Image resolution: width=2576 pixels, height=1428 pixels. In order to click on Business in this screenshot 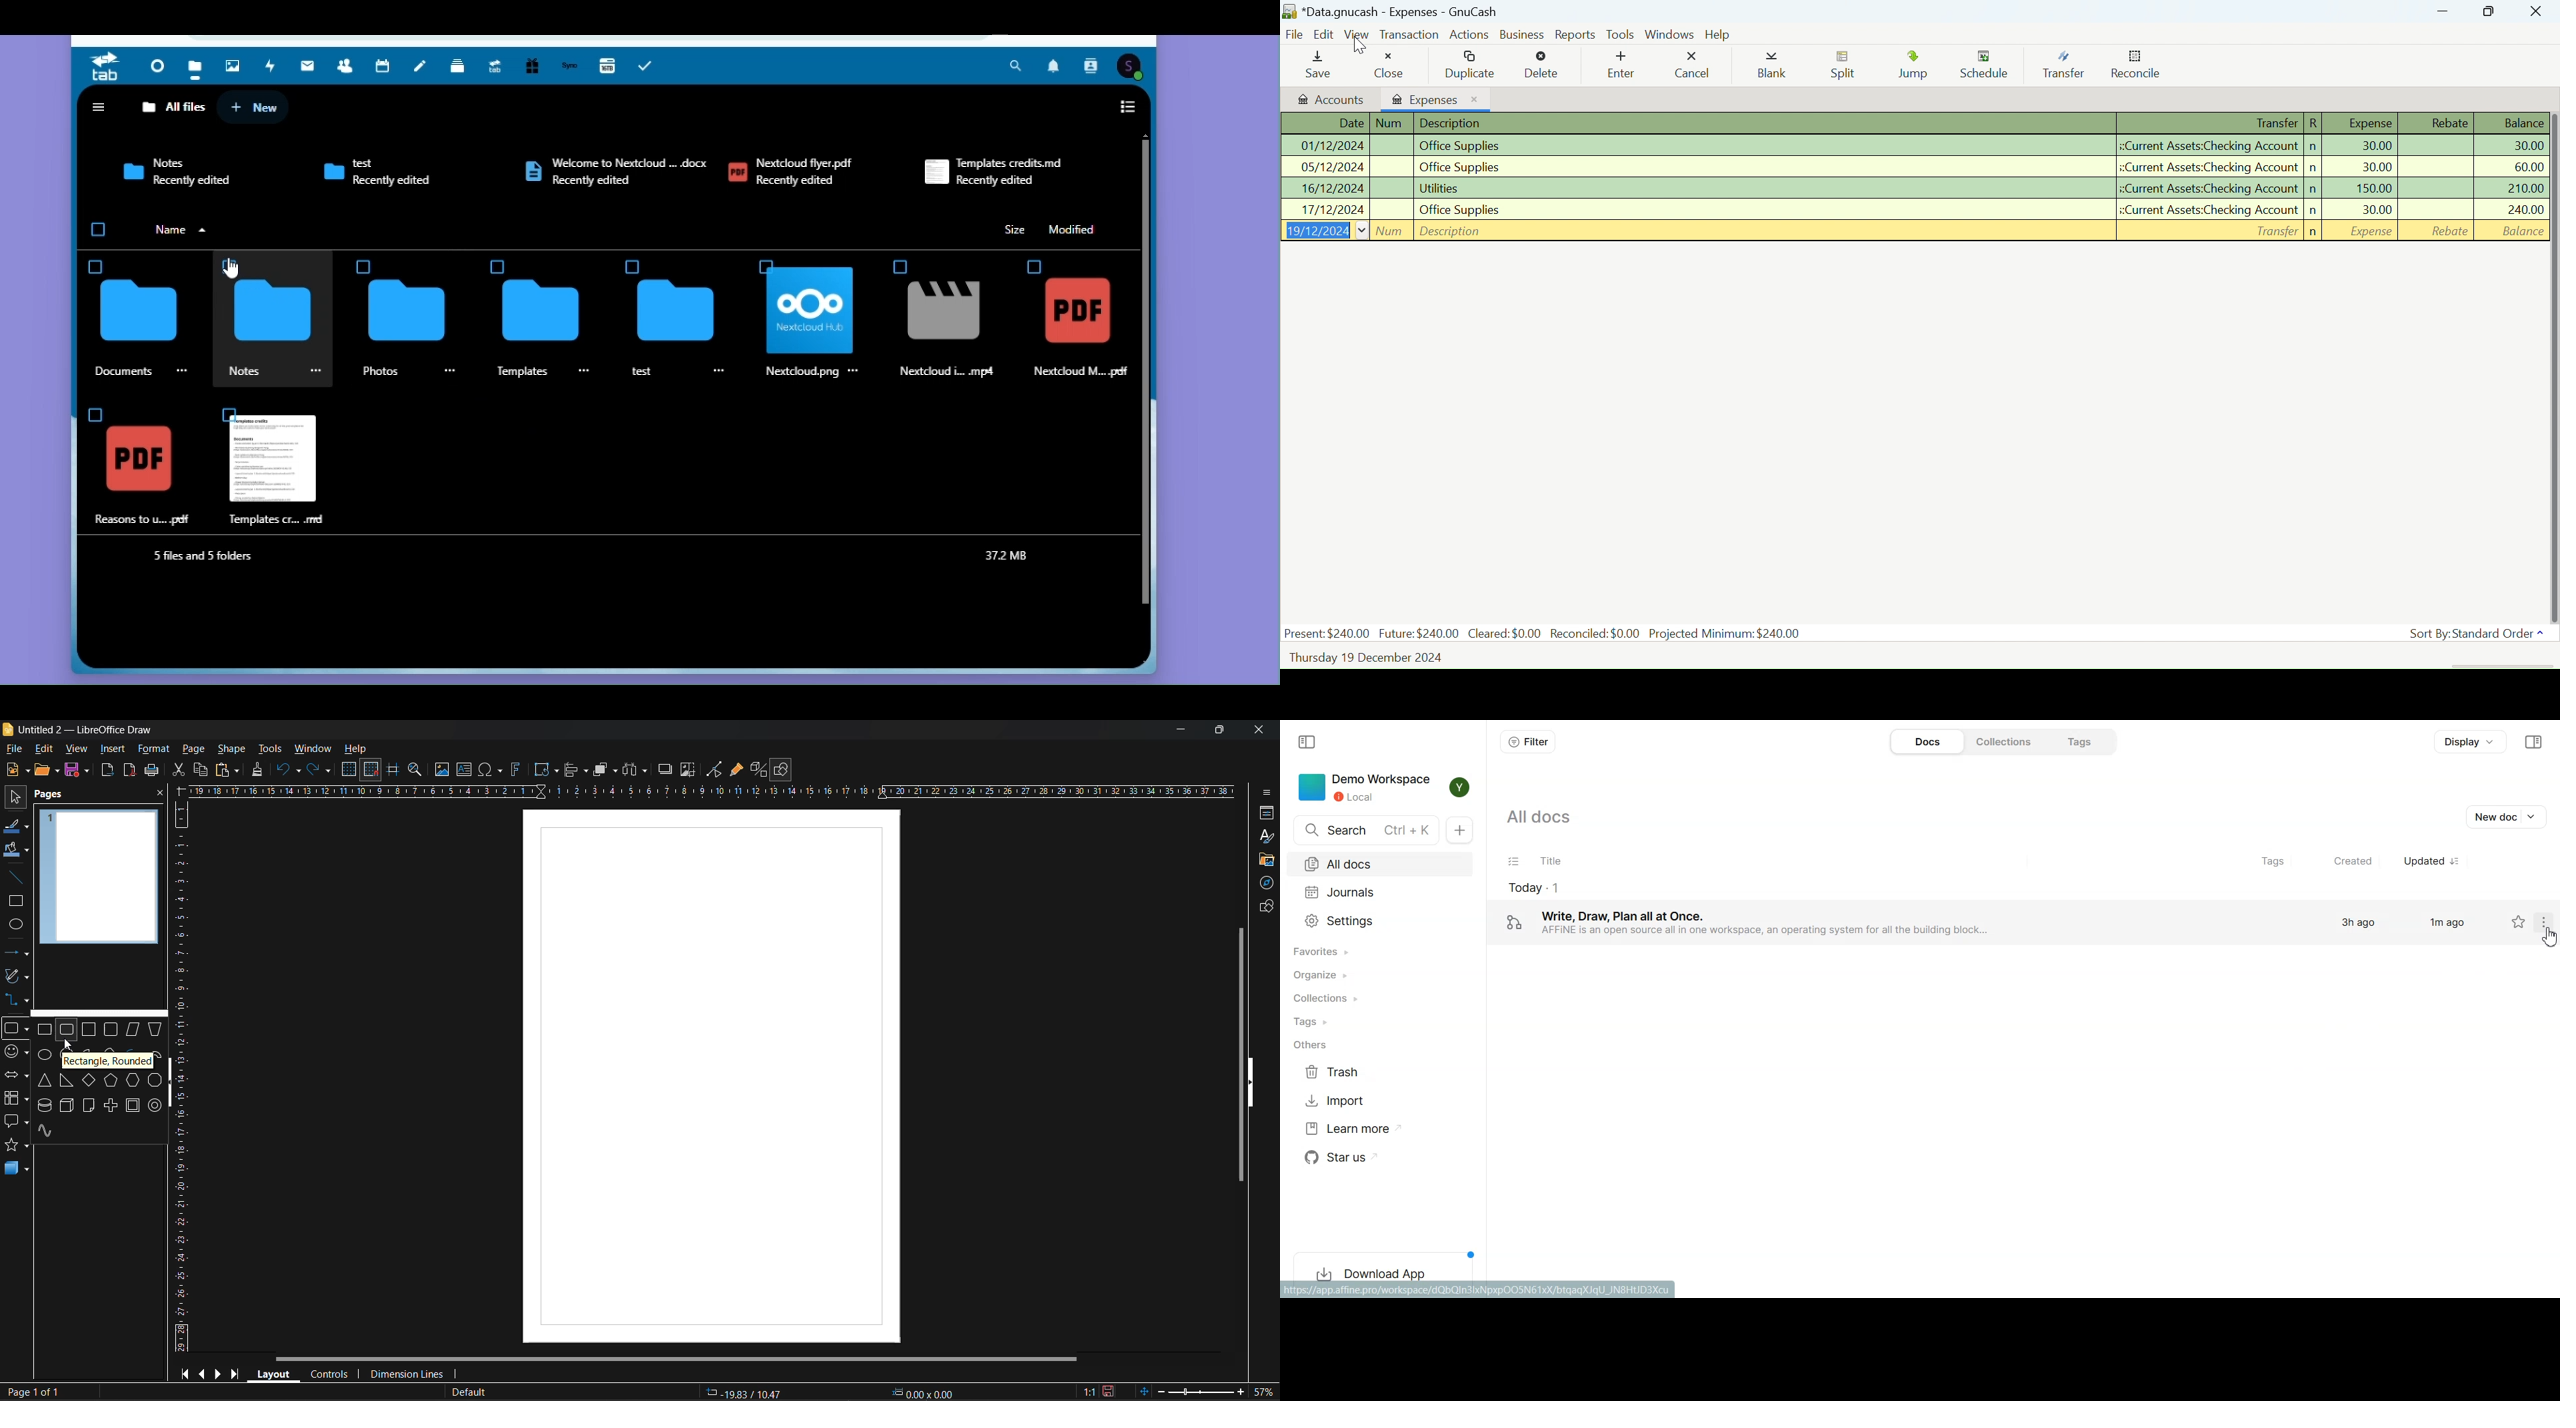, I will do `click(1524, 35)`.